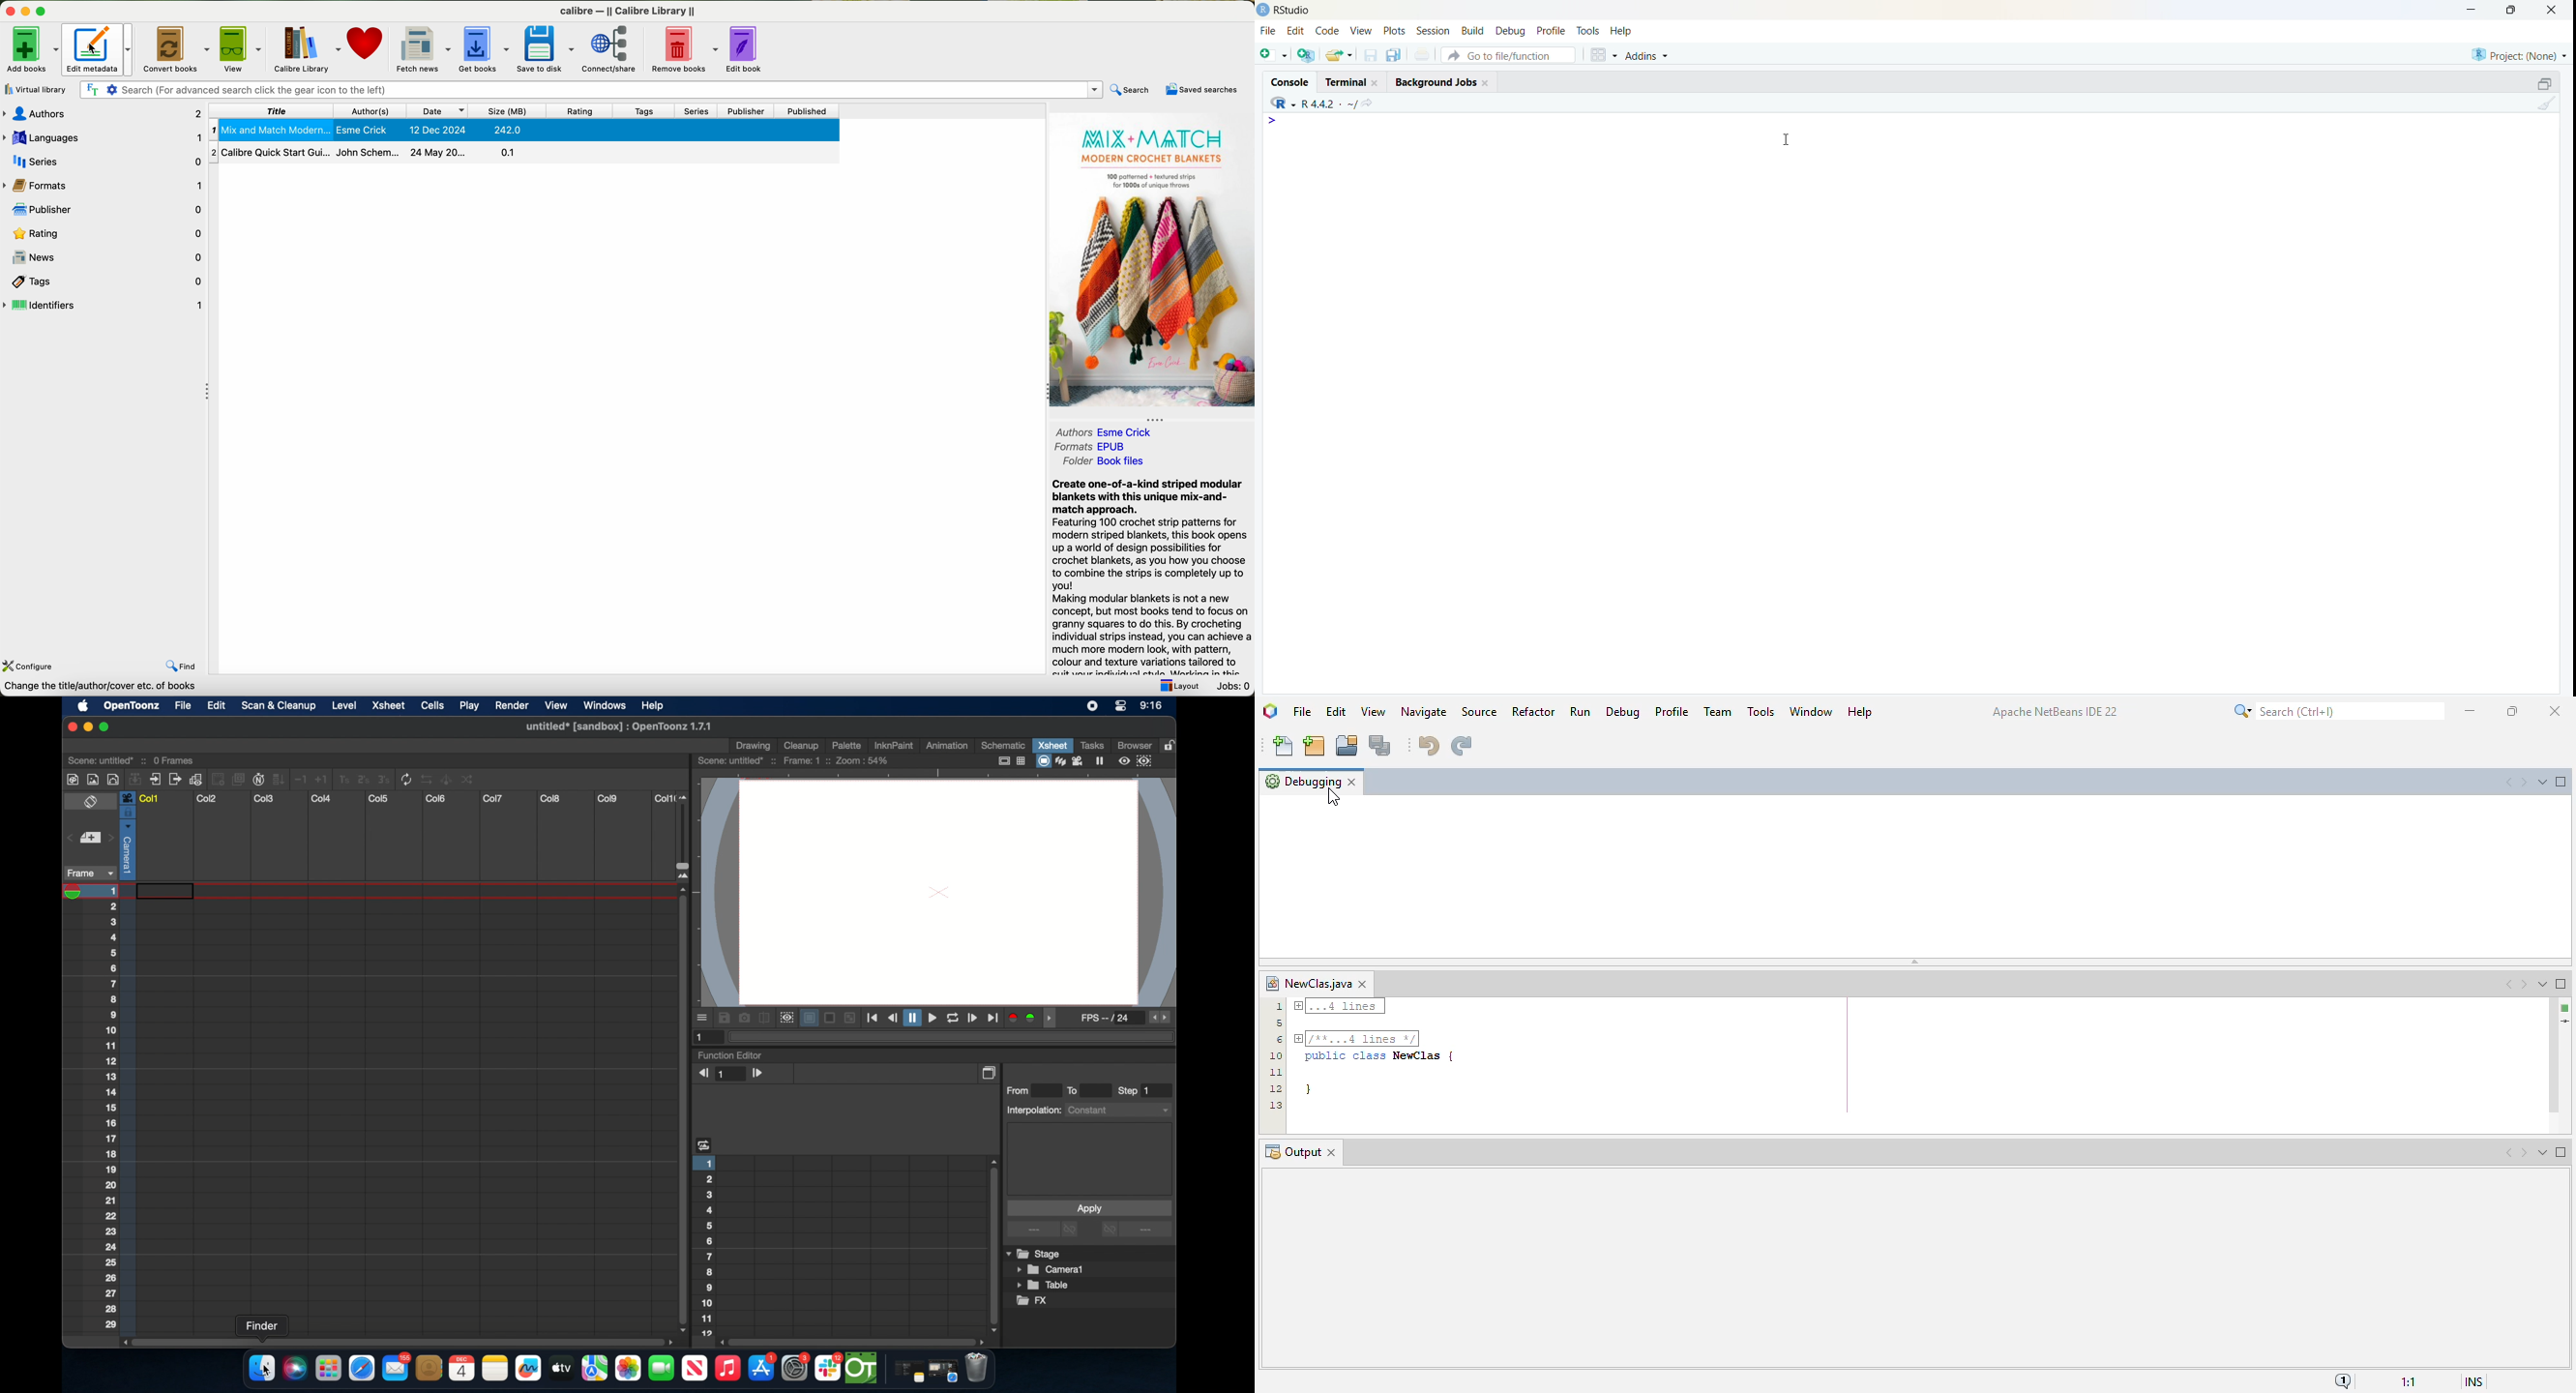 This screenshot has height=1400, width=2576. What do you see at coordinates (1282, 102) in the screenshot?
I see `R` at bounding box center [1282, 102].